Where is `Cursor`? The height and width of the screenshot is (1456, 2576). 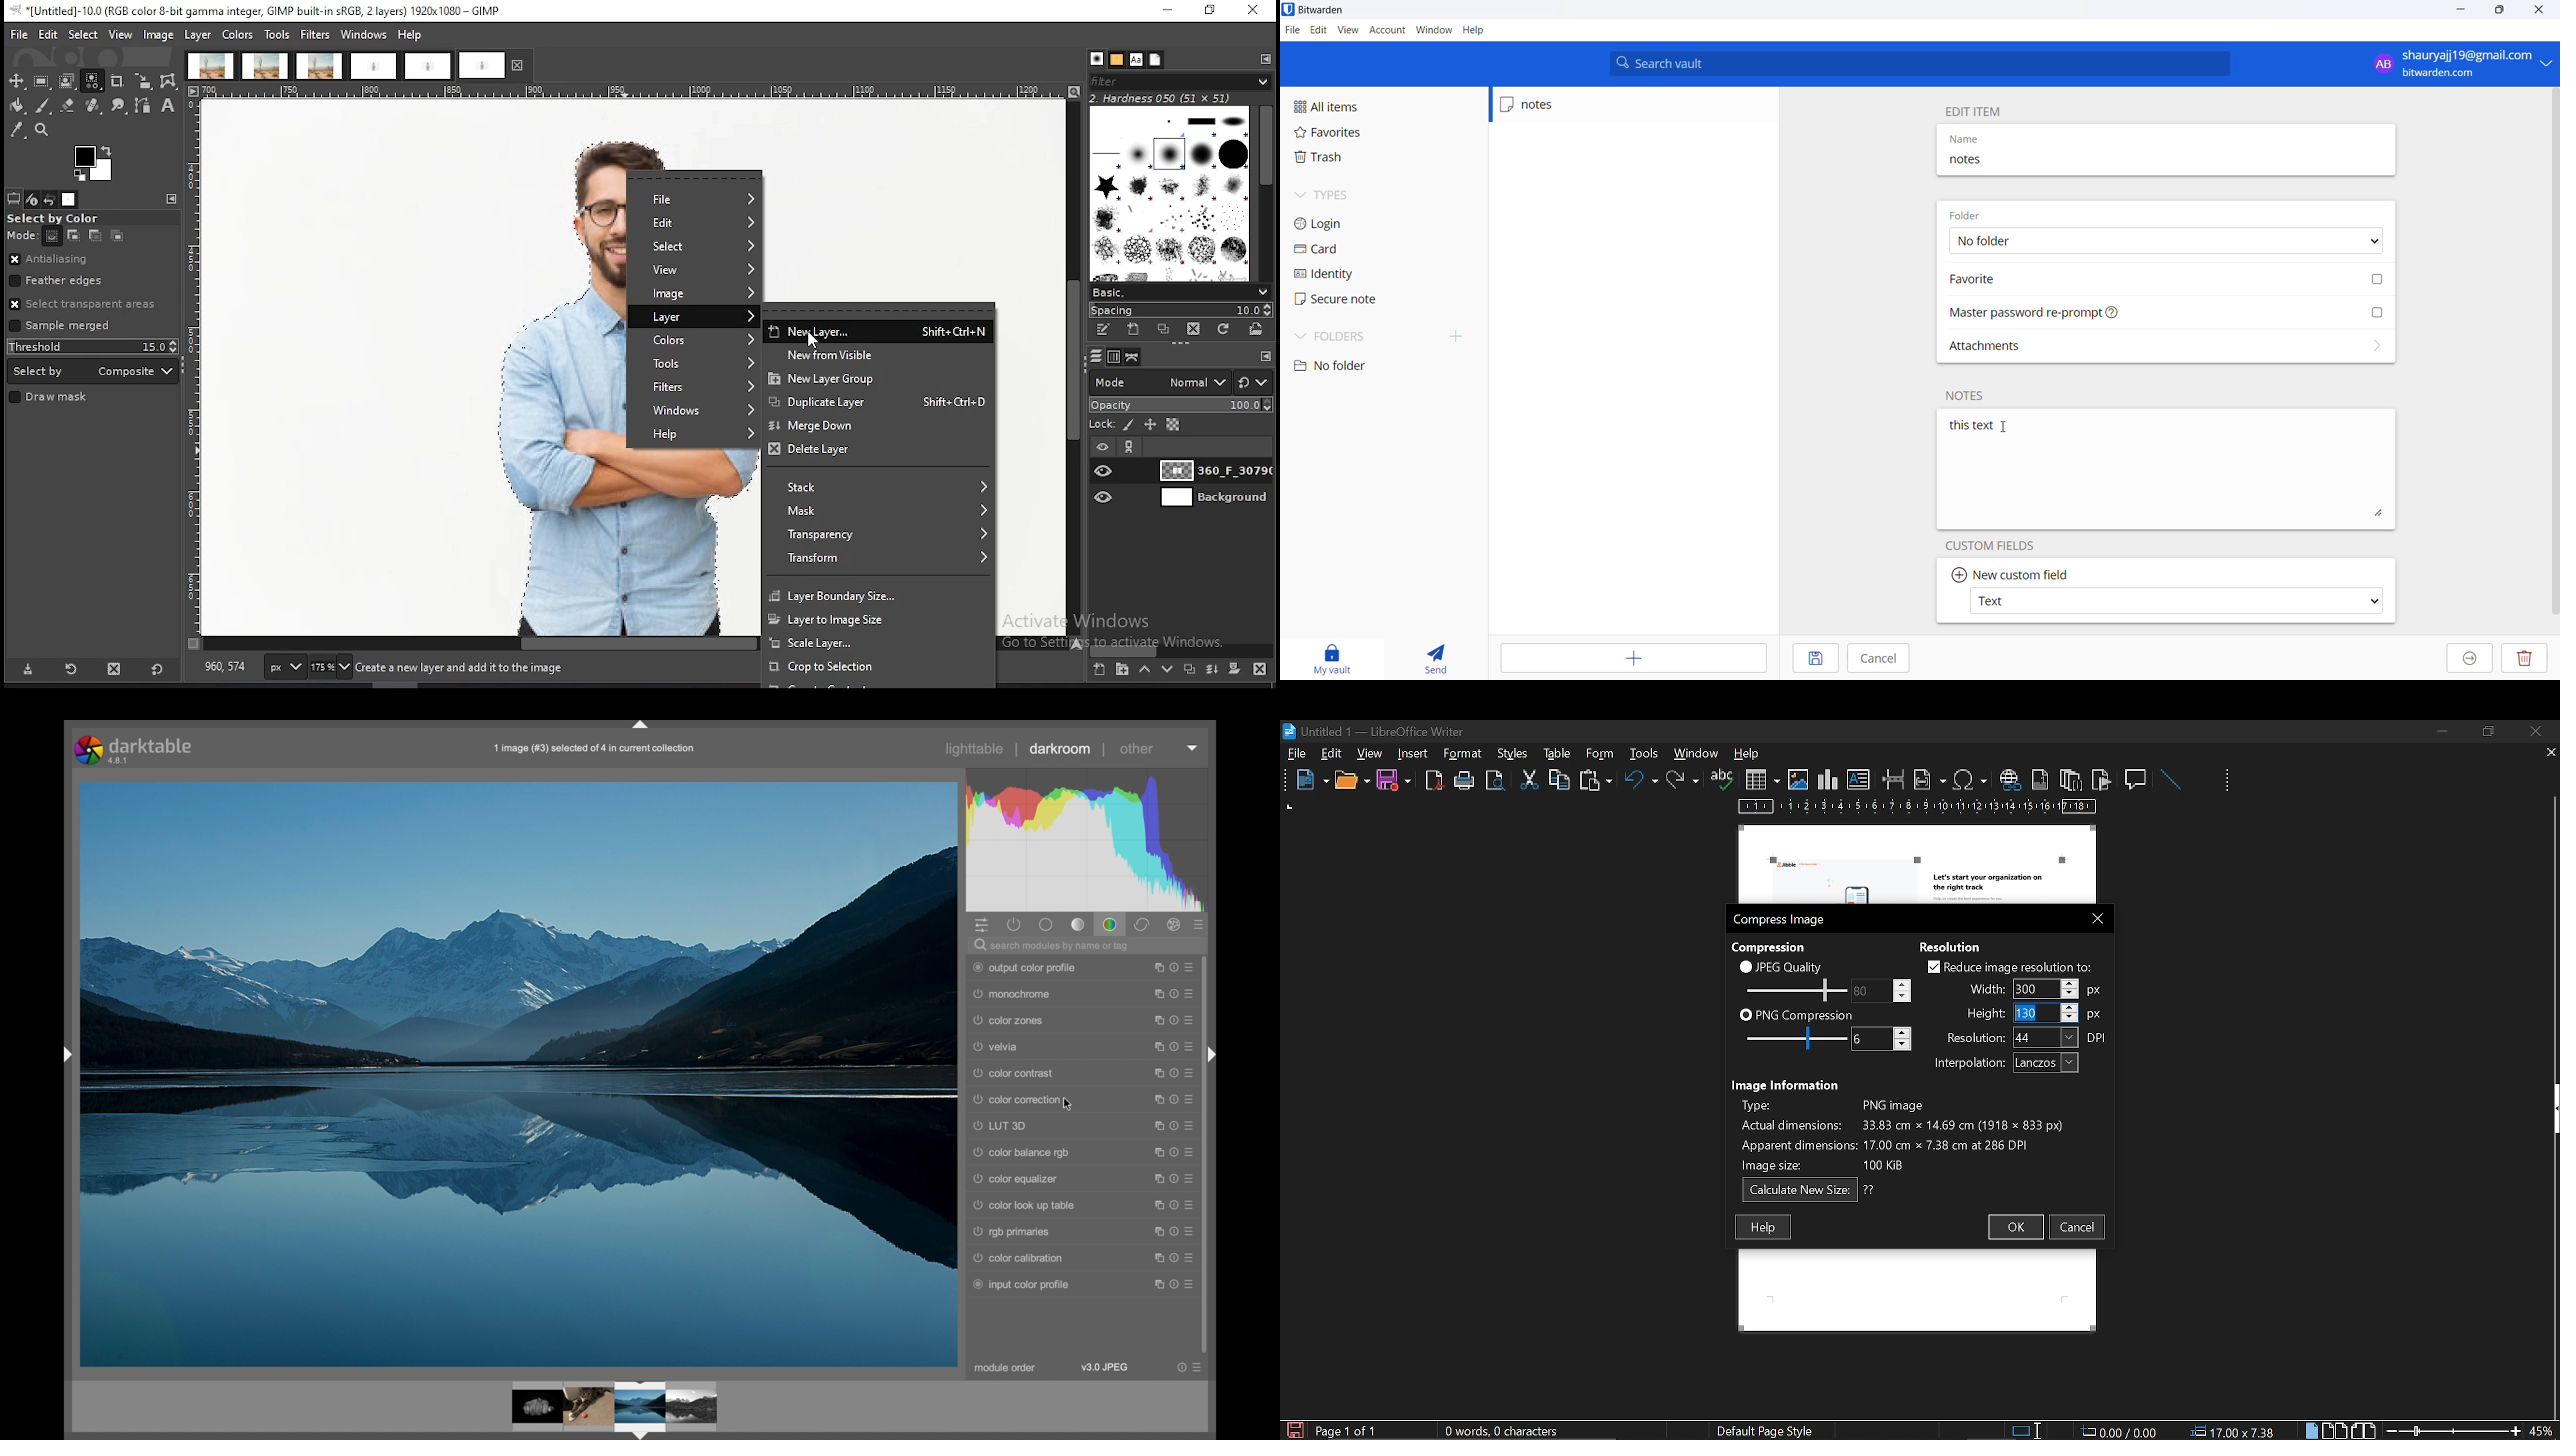 Cursor is located at coordinates (2009, 1010).